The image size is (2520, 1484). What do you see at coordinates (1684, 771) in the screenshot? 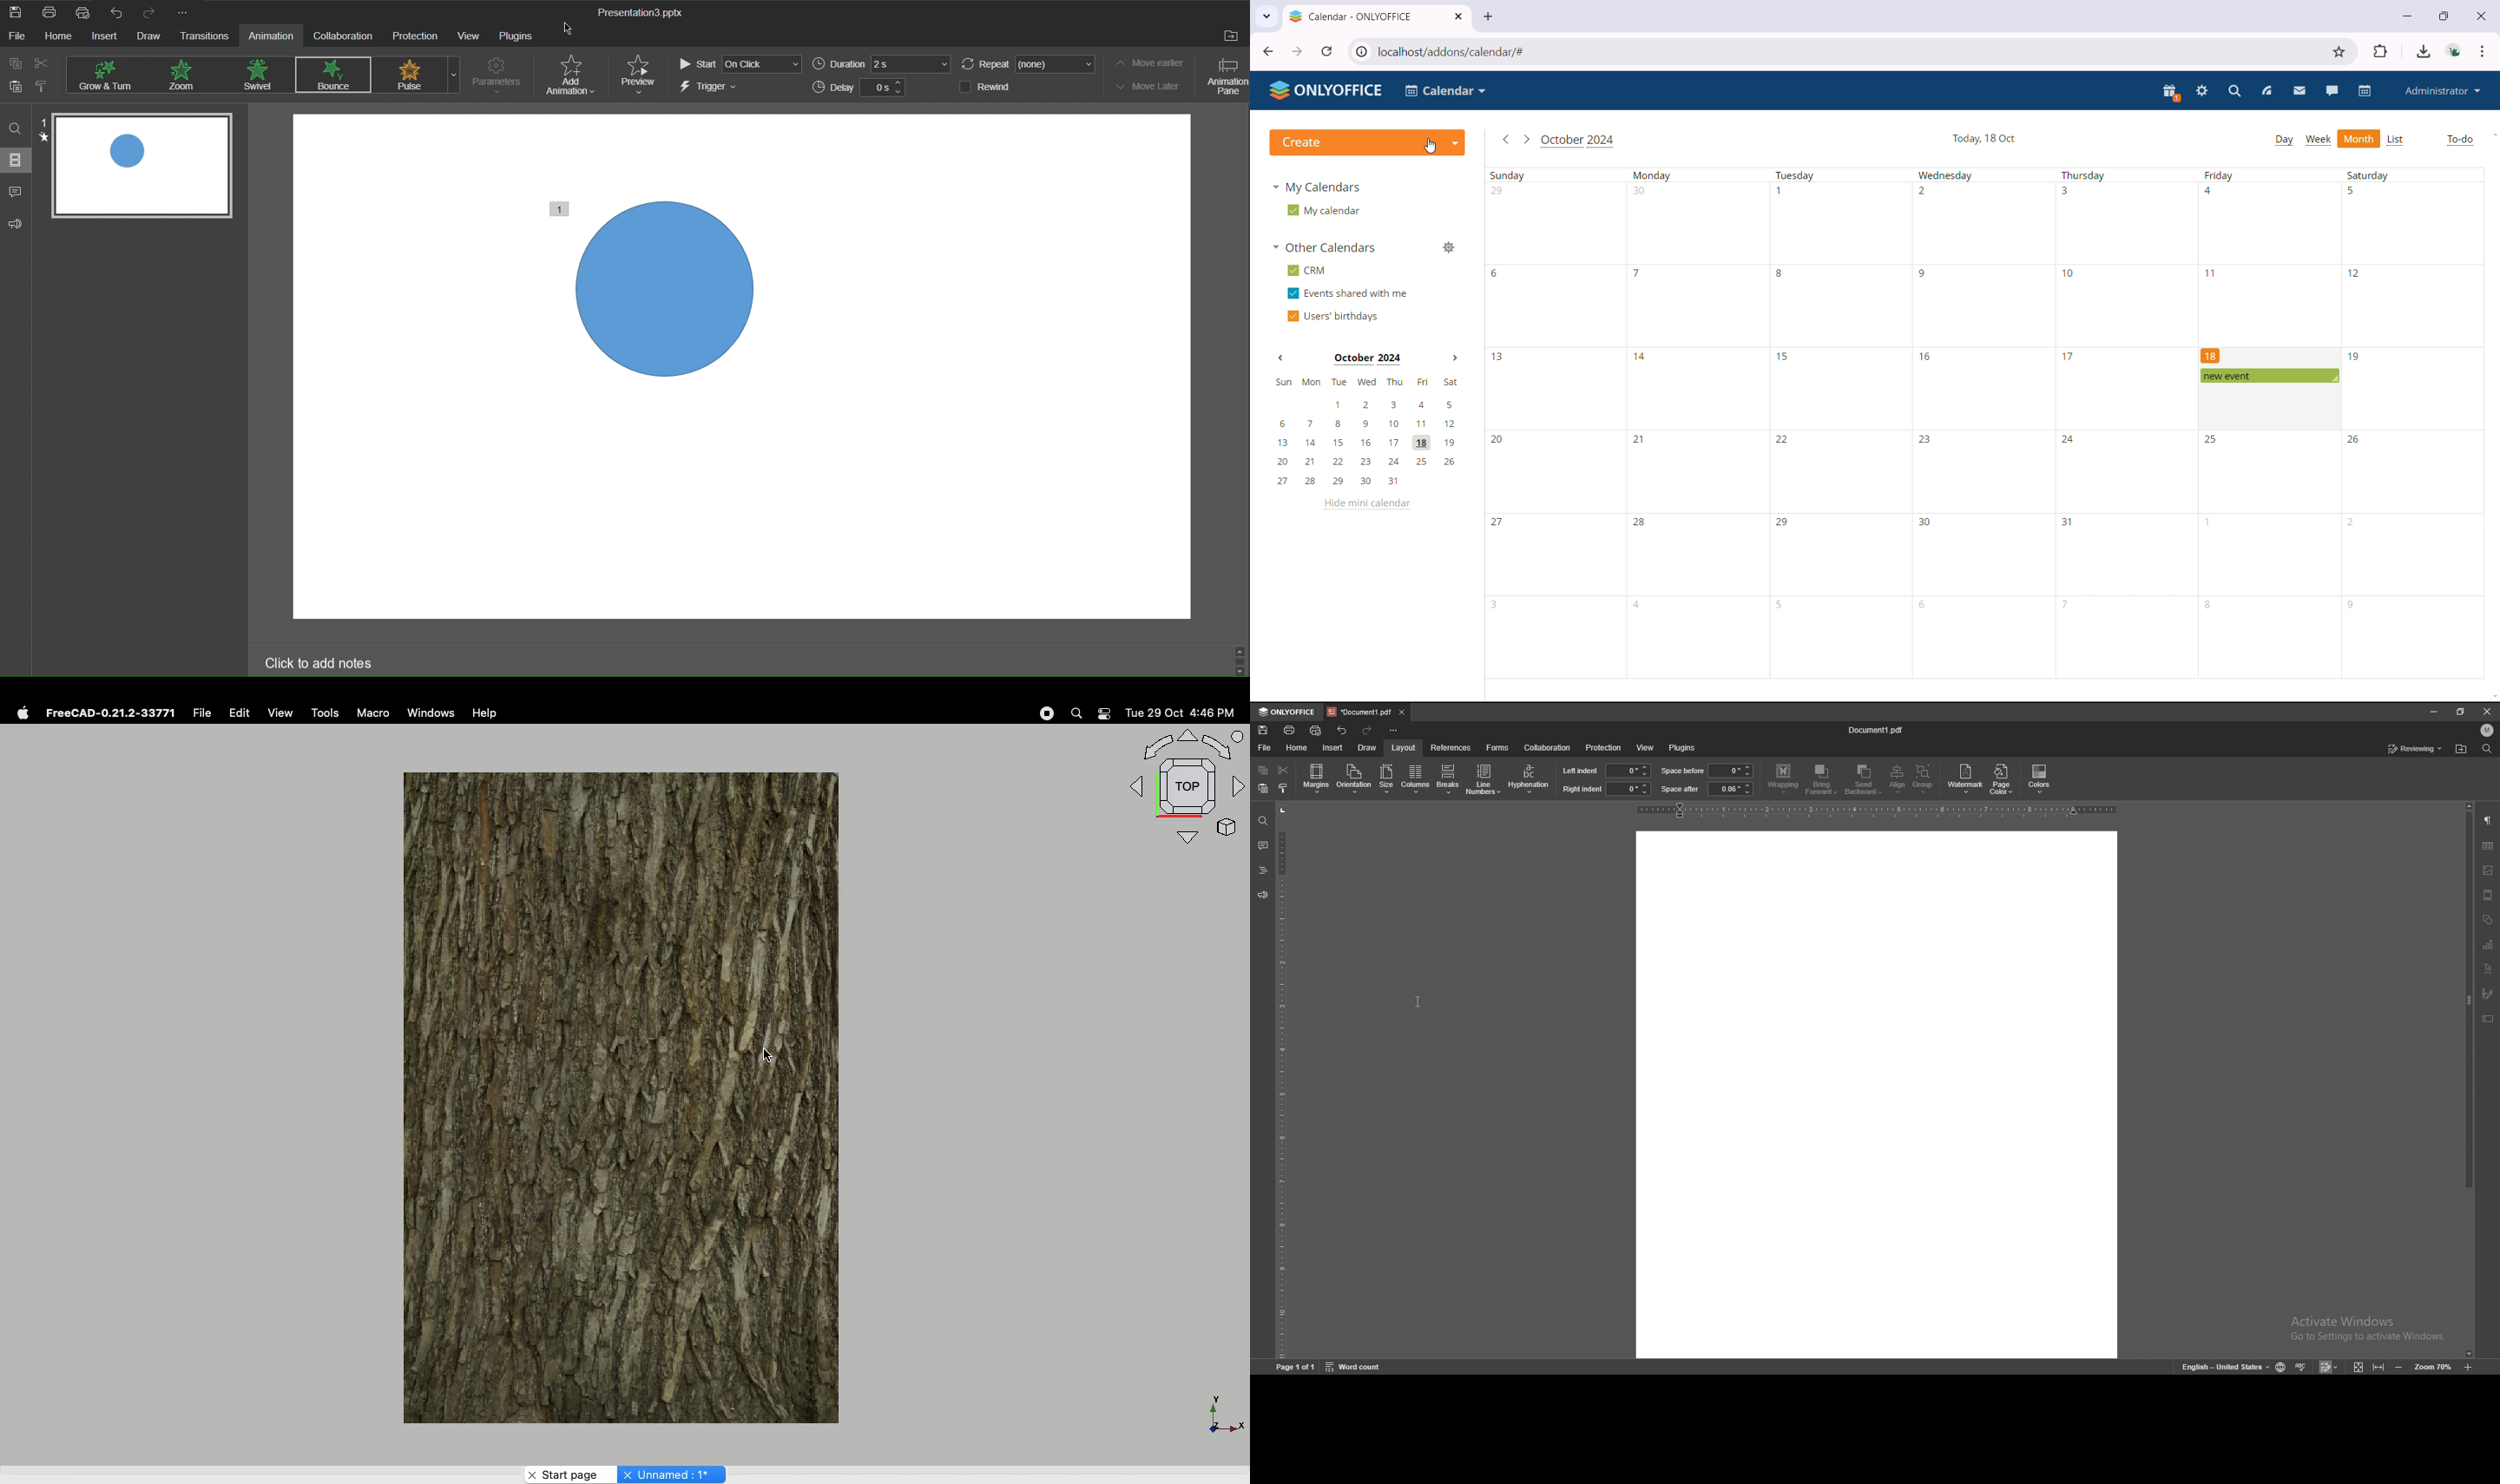
I see `space before` at bounding box center [1684, 771].